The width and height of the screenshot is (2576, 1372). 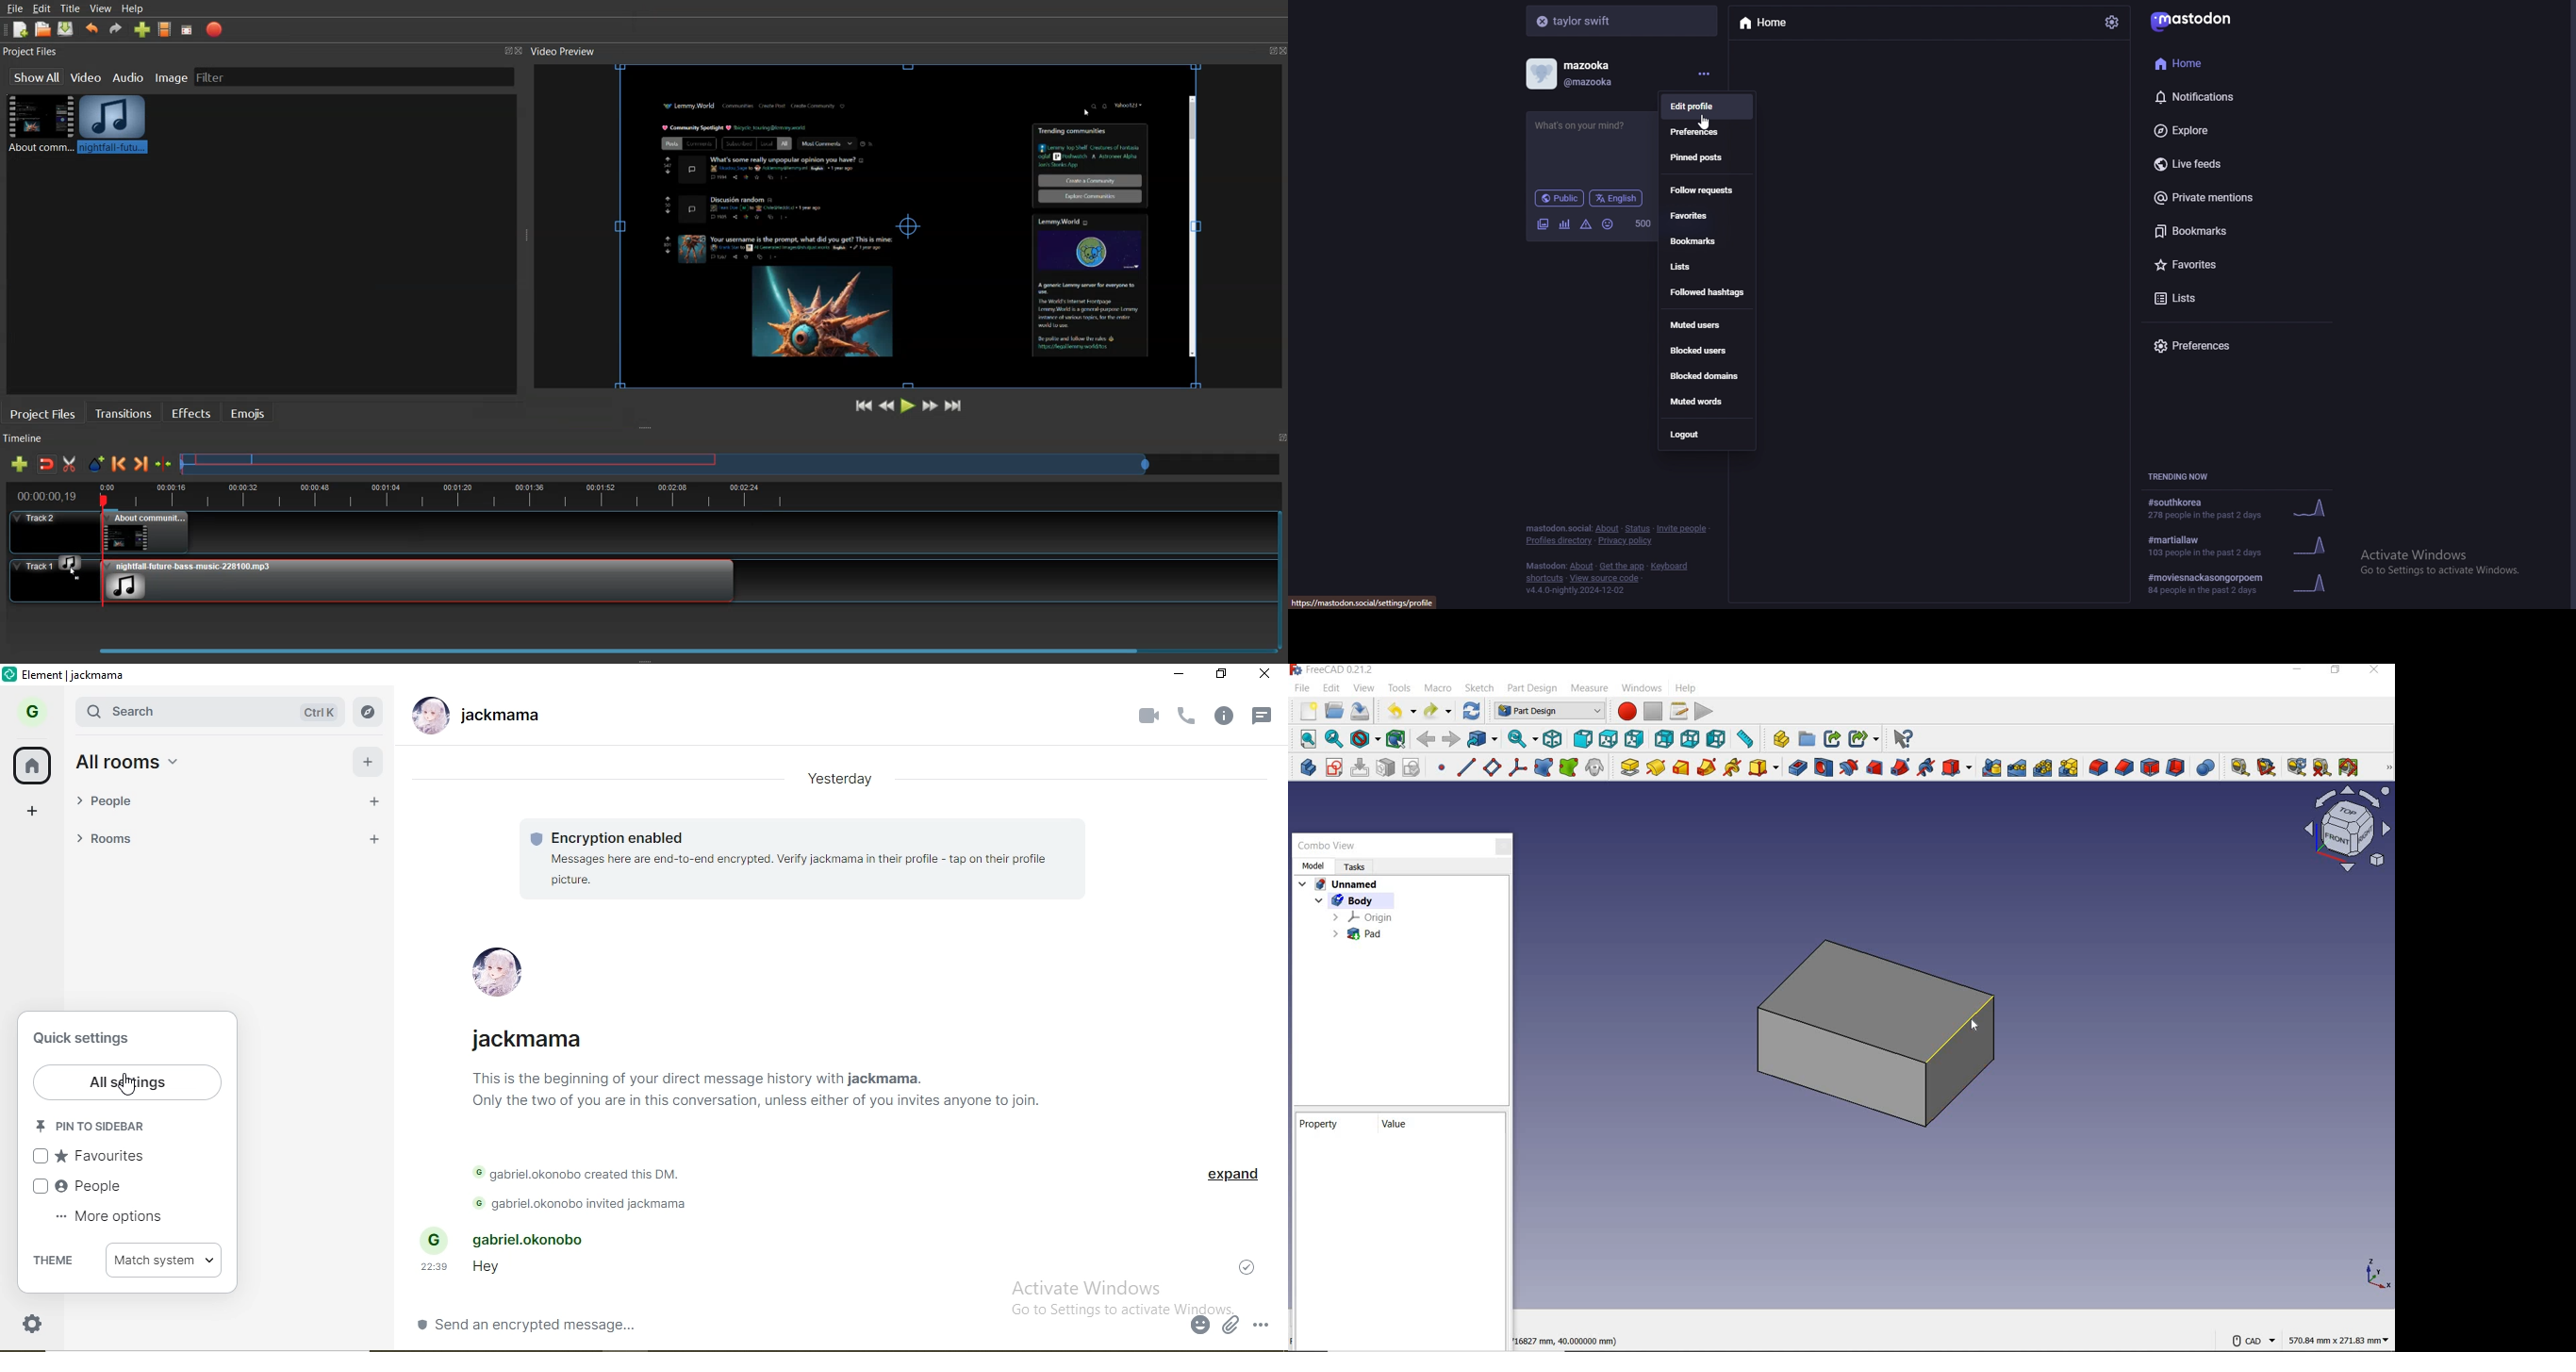 What do you see at coordinates (1303, 688) in the screenshot?
I see `file` at bounding box center [1303, 688].